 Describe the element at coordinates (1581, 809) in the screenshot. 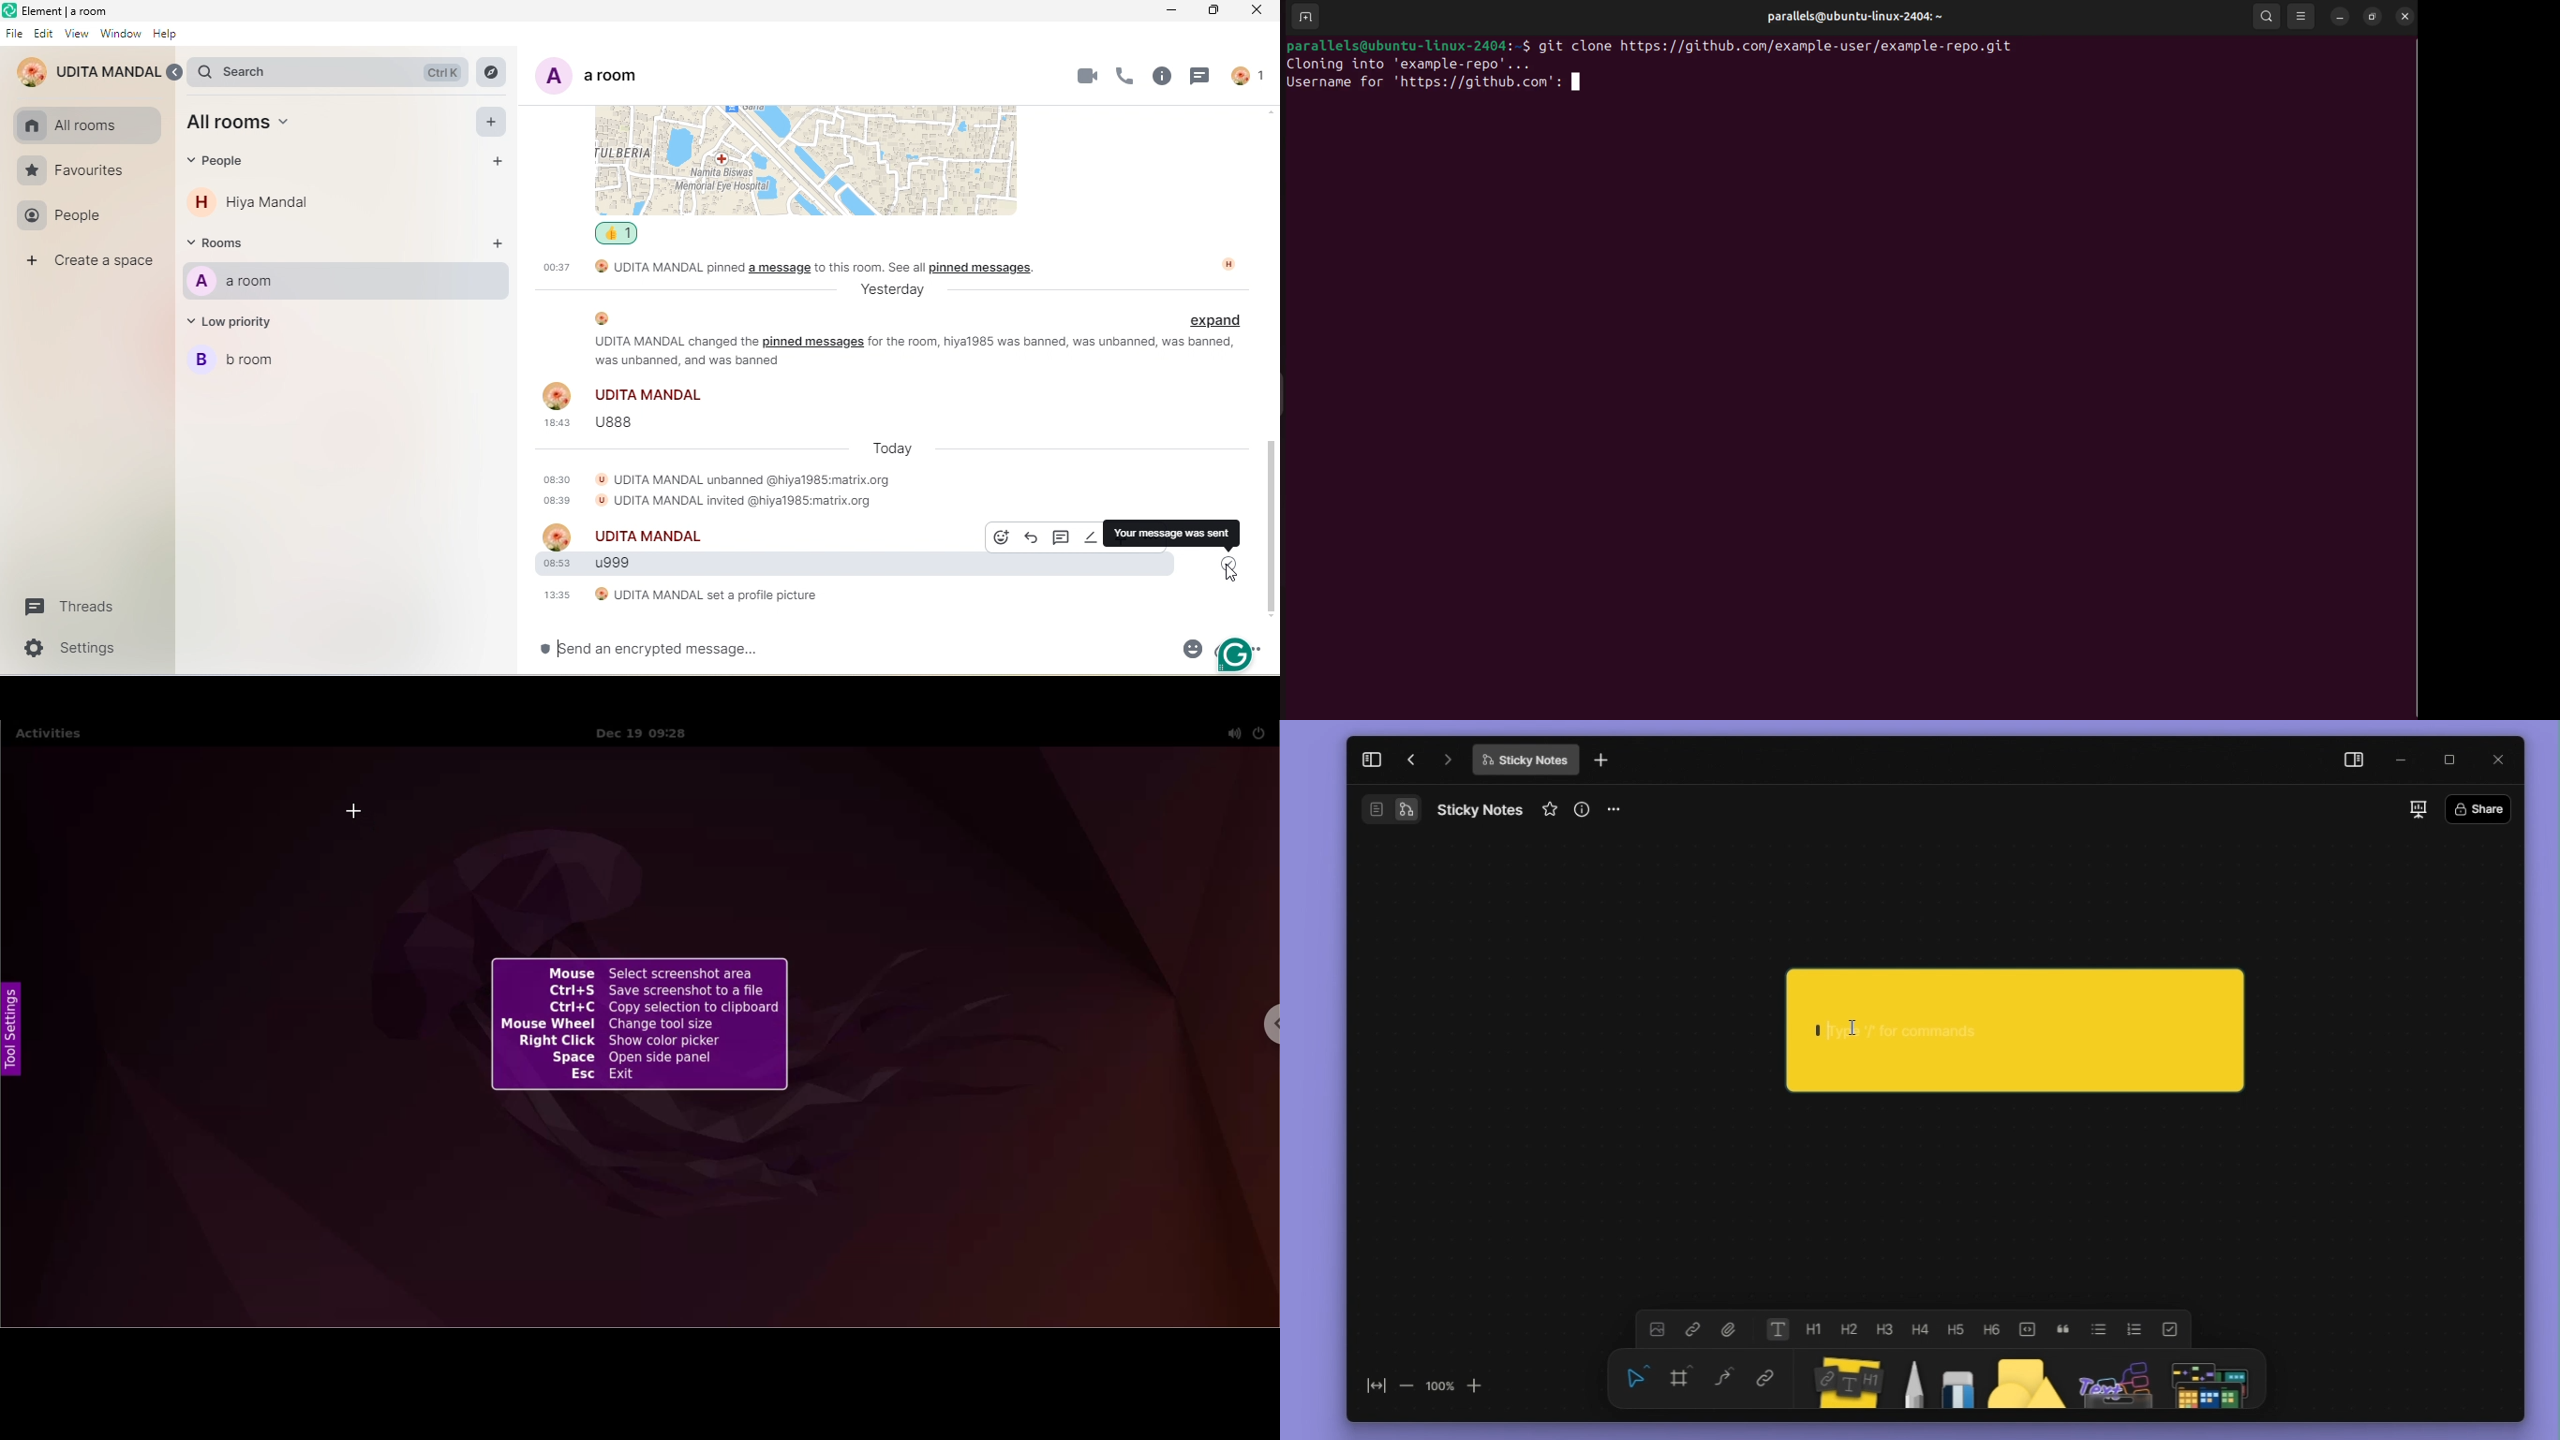

I see `view info` at that location.